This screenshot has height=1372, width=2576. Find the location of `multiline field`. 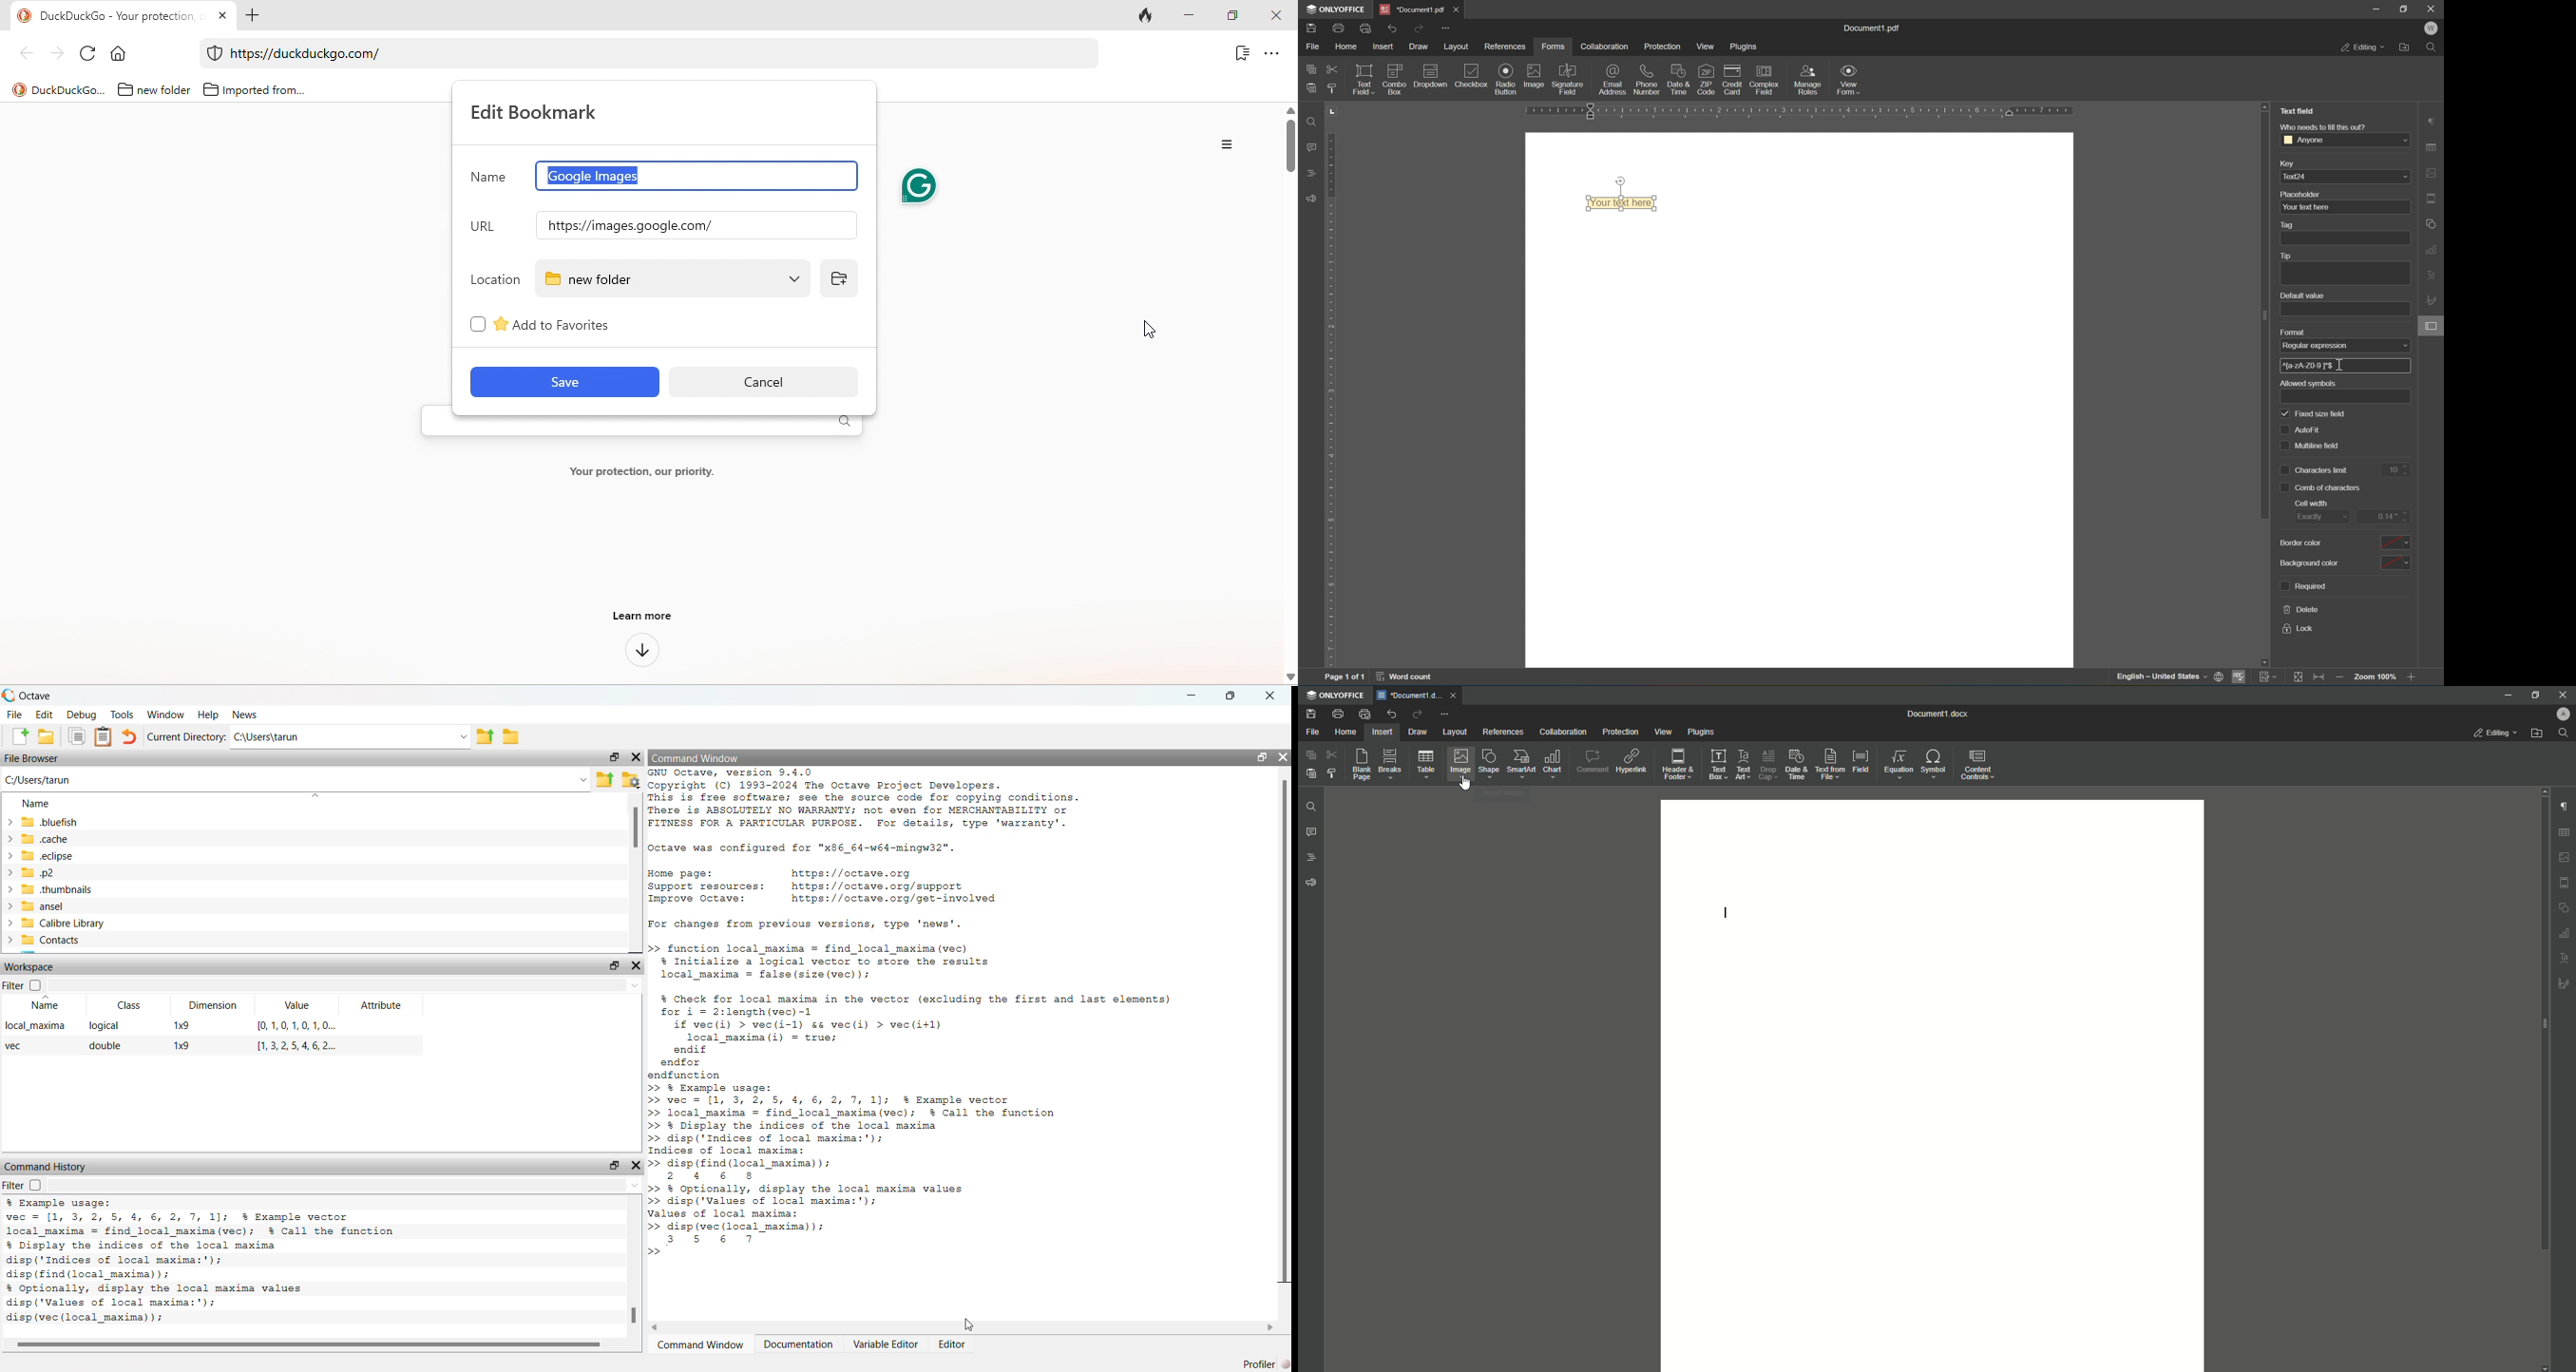

multiline field is located at coordinates (2311, 446).